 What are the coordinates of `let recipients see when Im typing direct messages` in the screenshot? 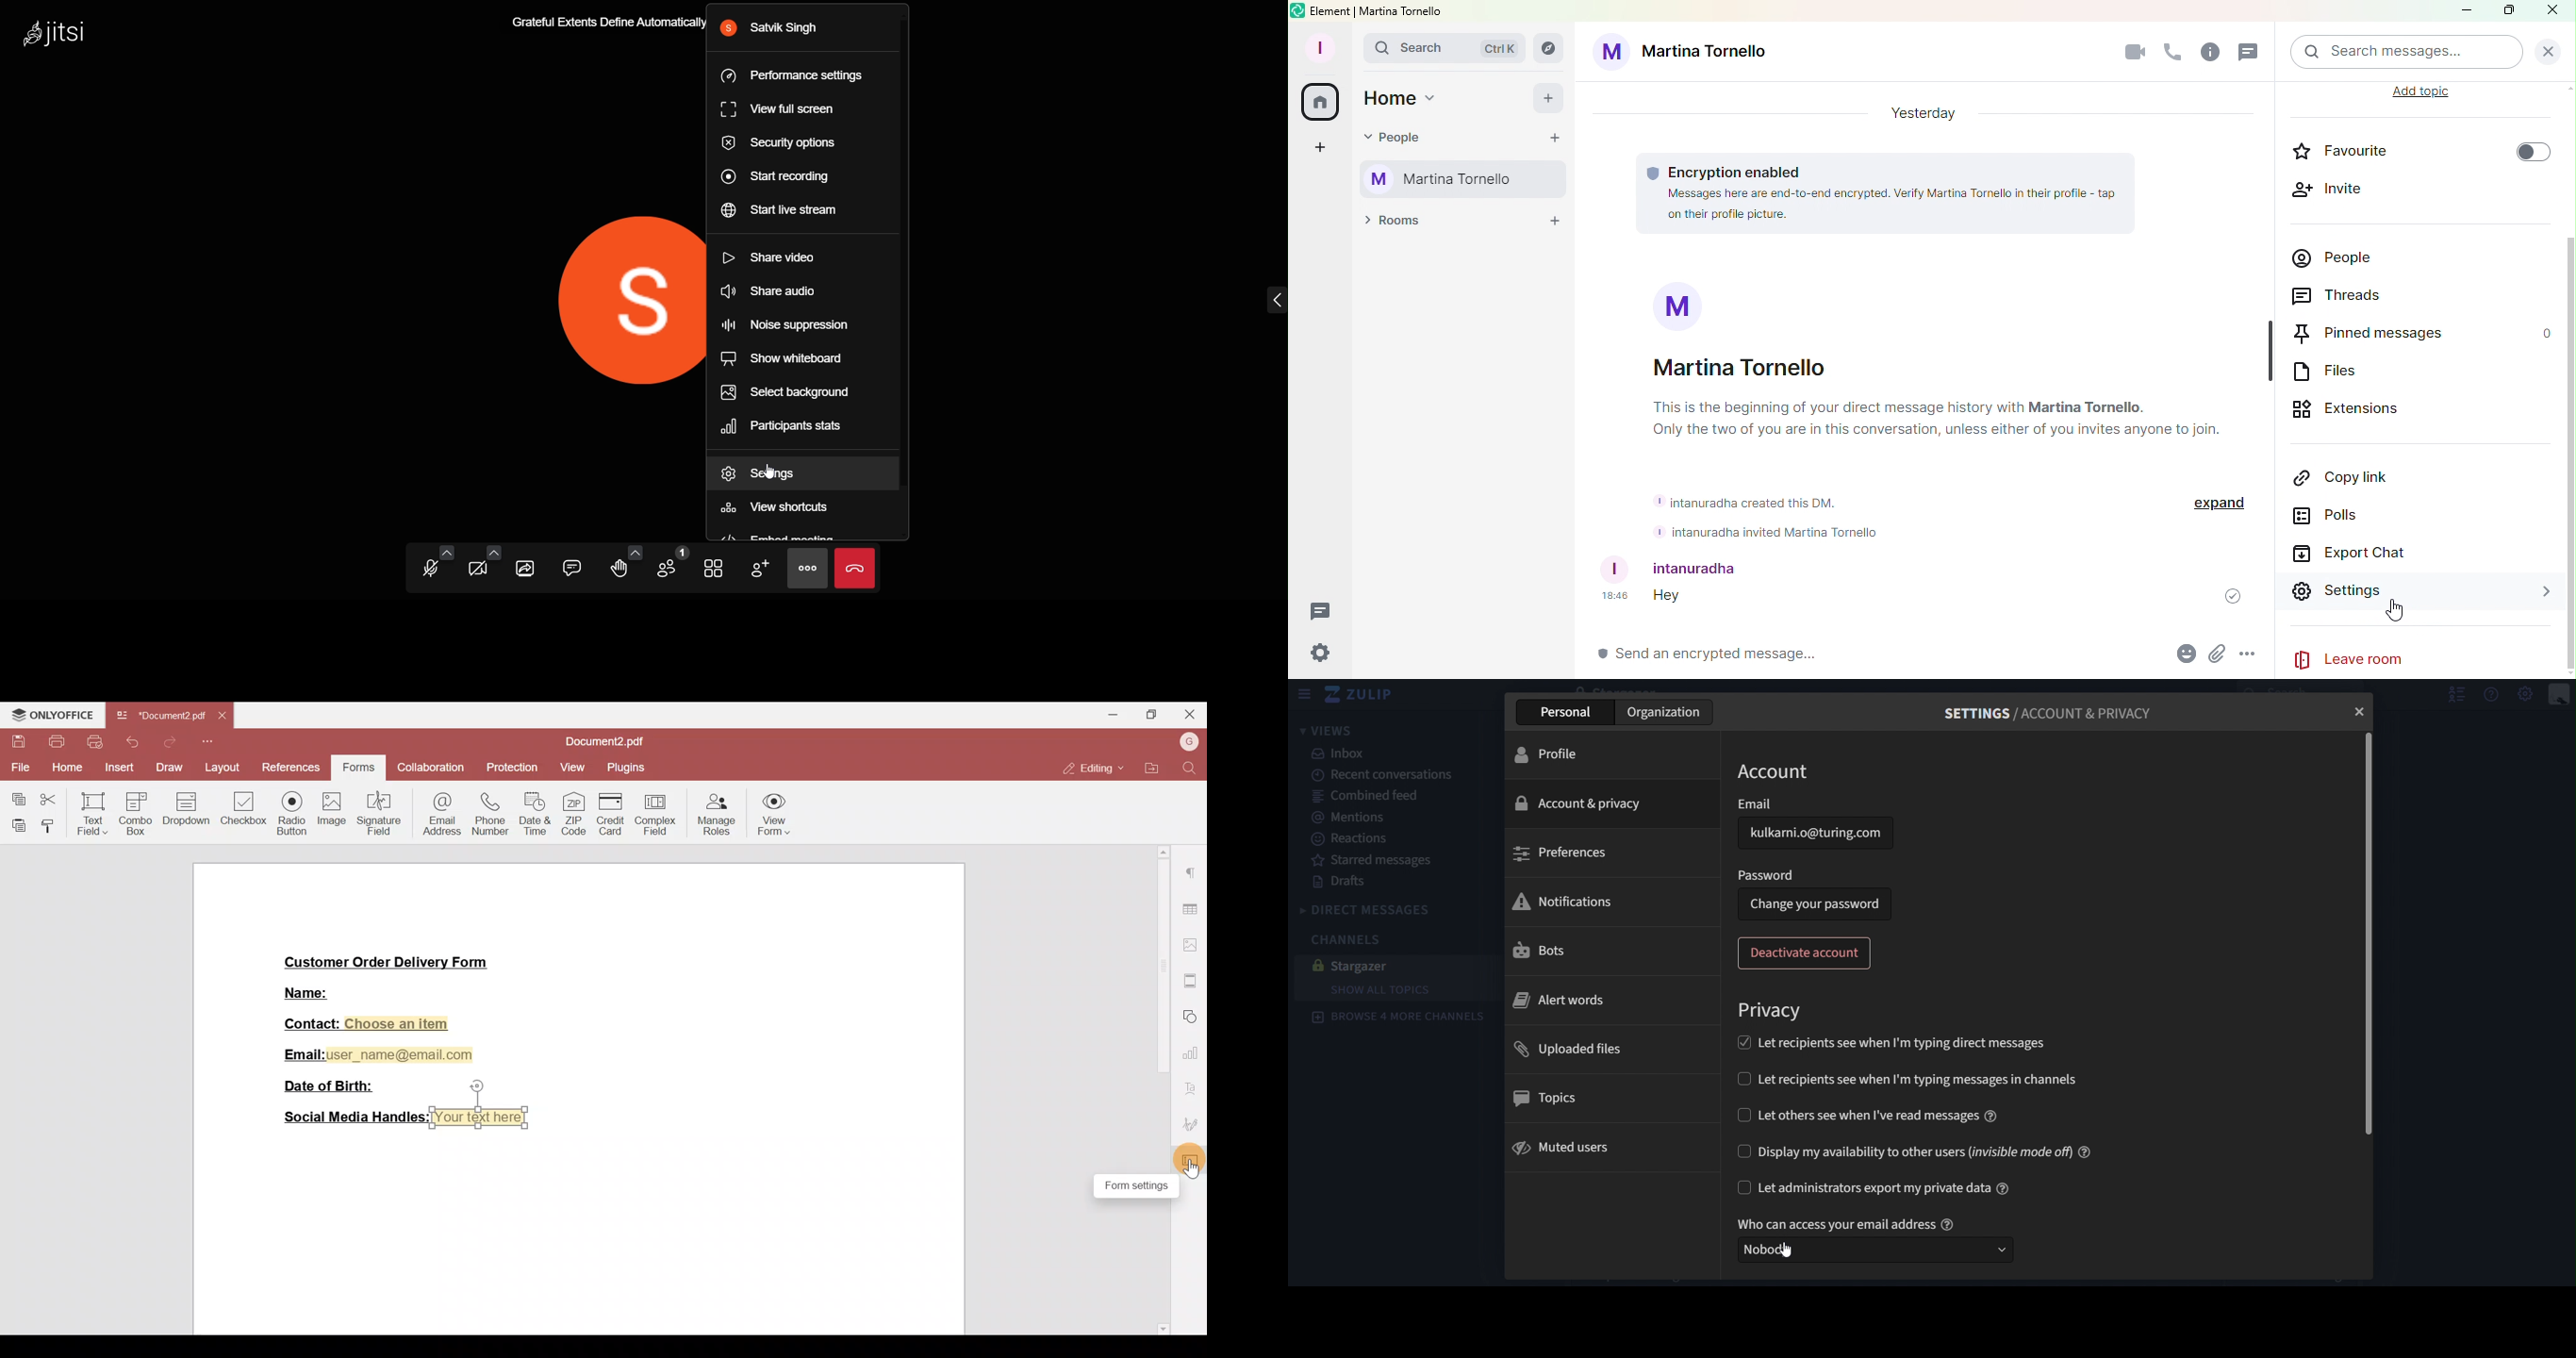 It's located at (1887, 1042).